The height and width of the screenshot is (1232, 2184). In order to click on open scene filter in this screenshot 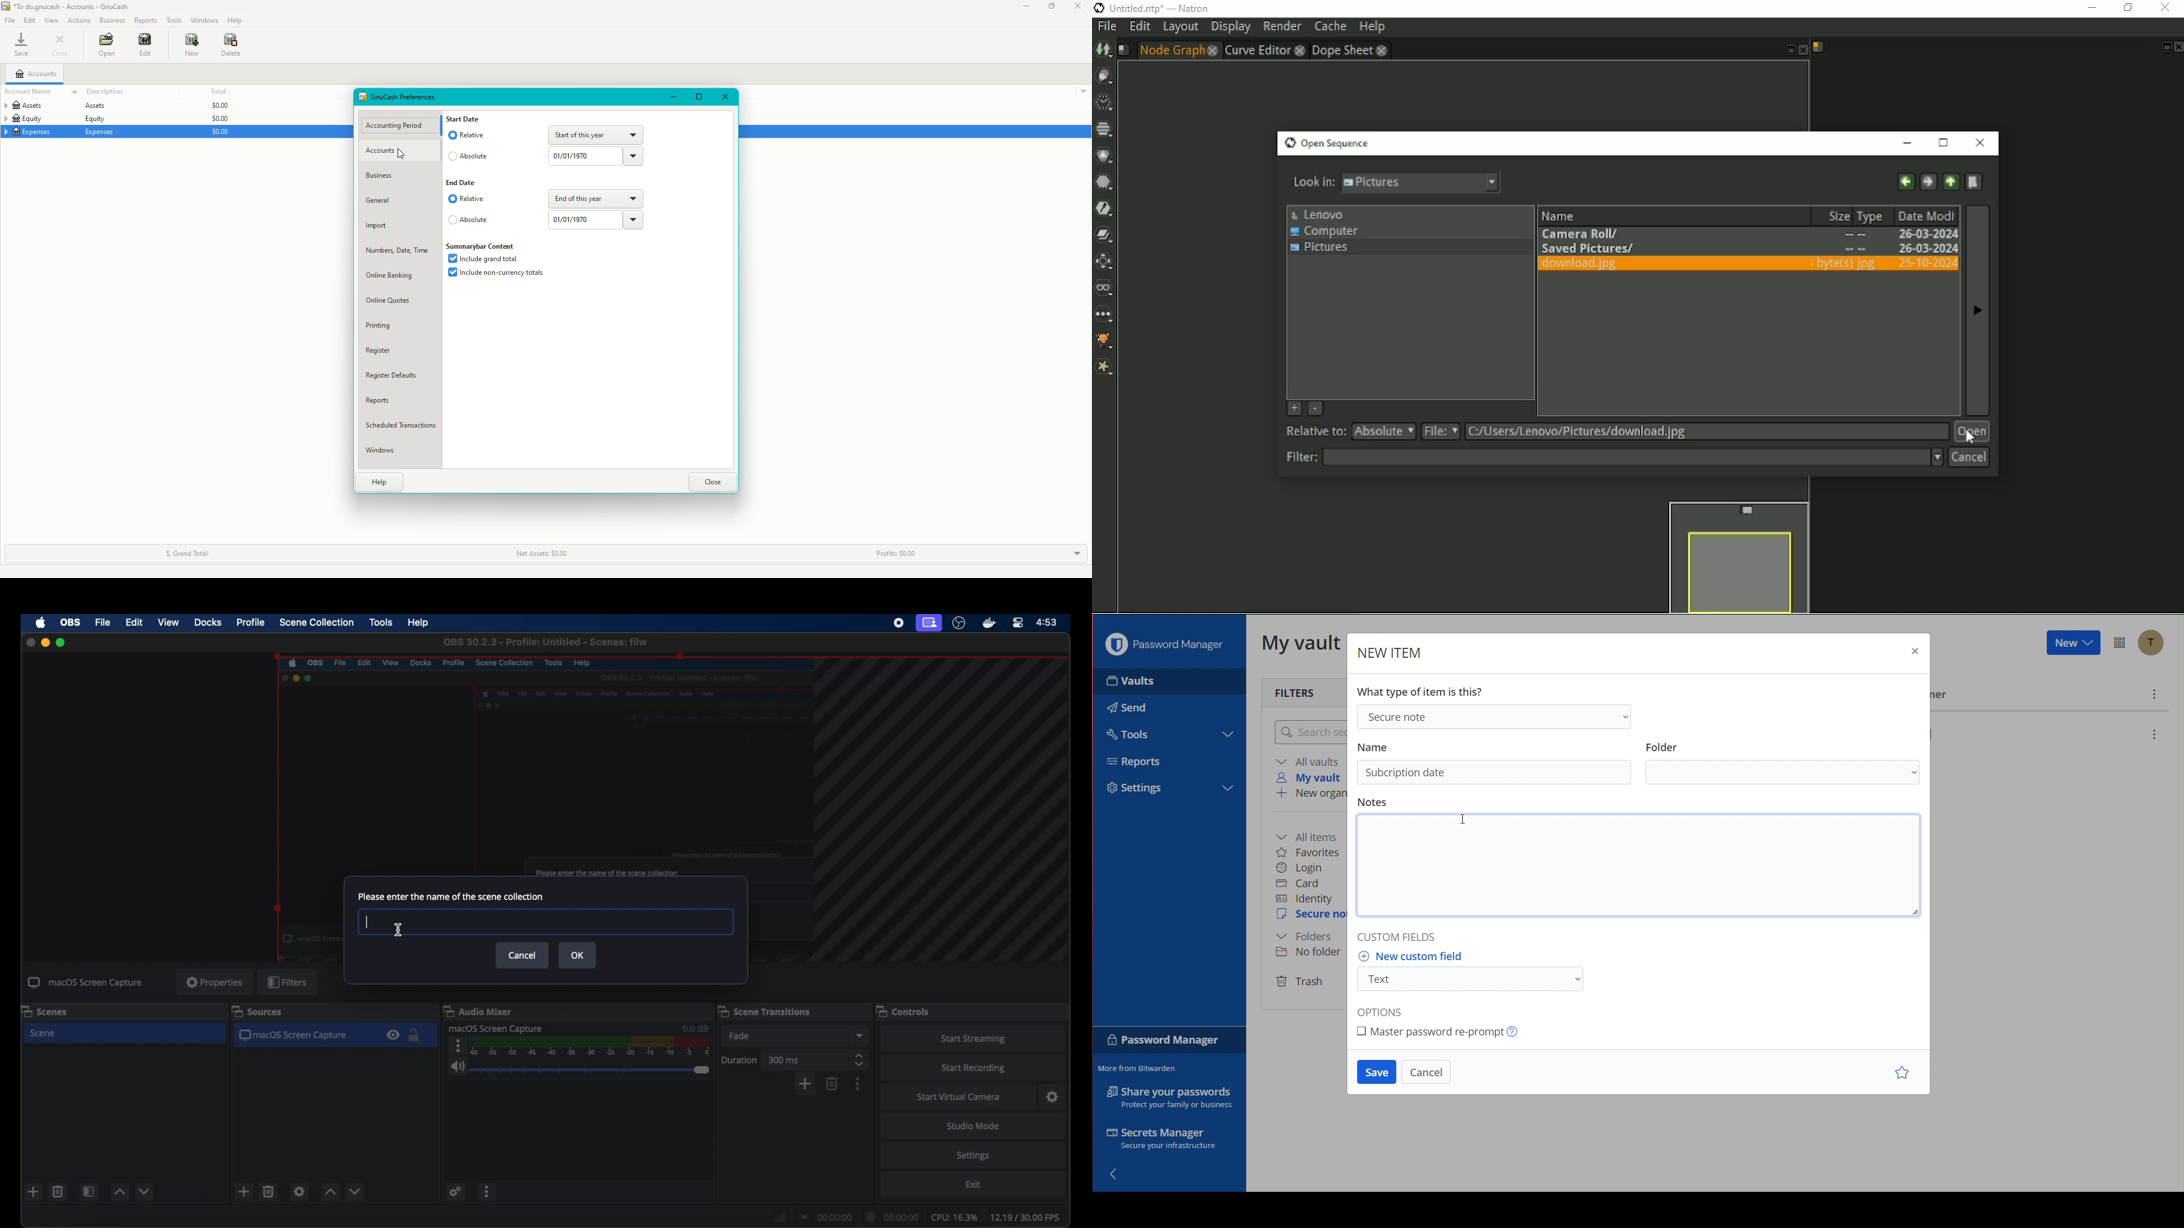, I will do `click(89, 1192)`.